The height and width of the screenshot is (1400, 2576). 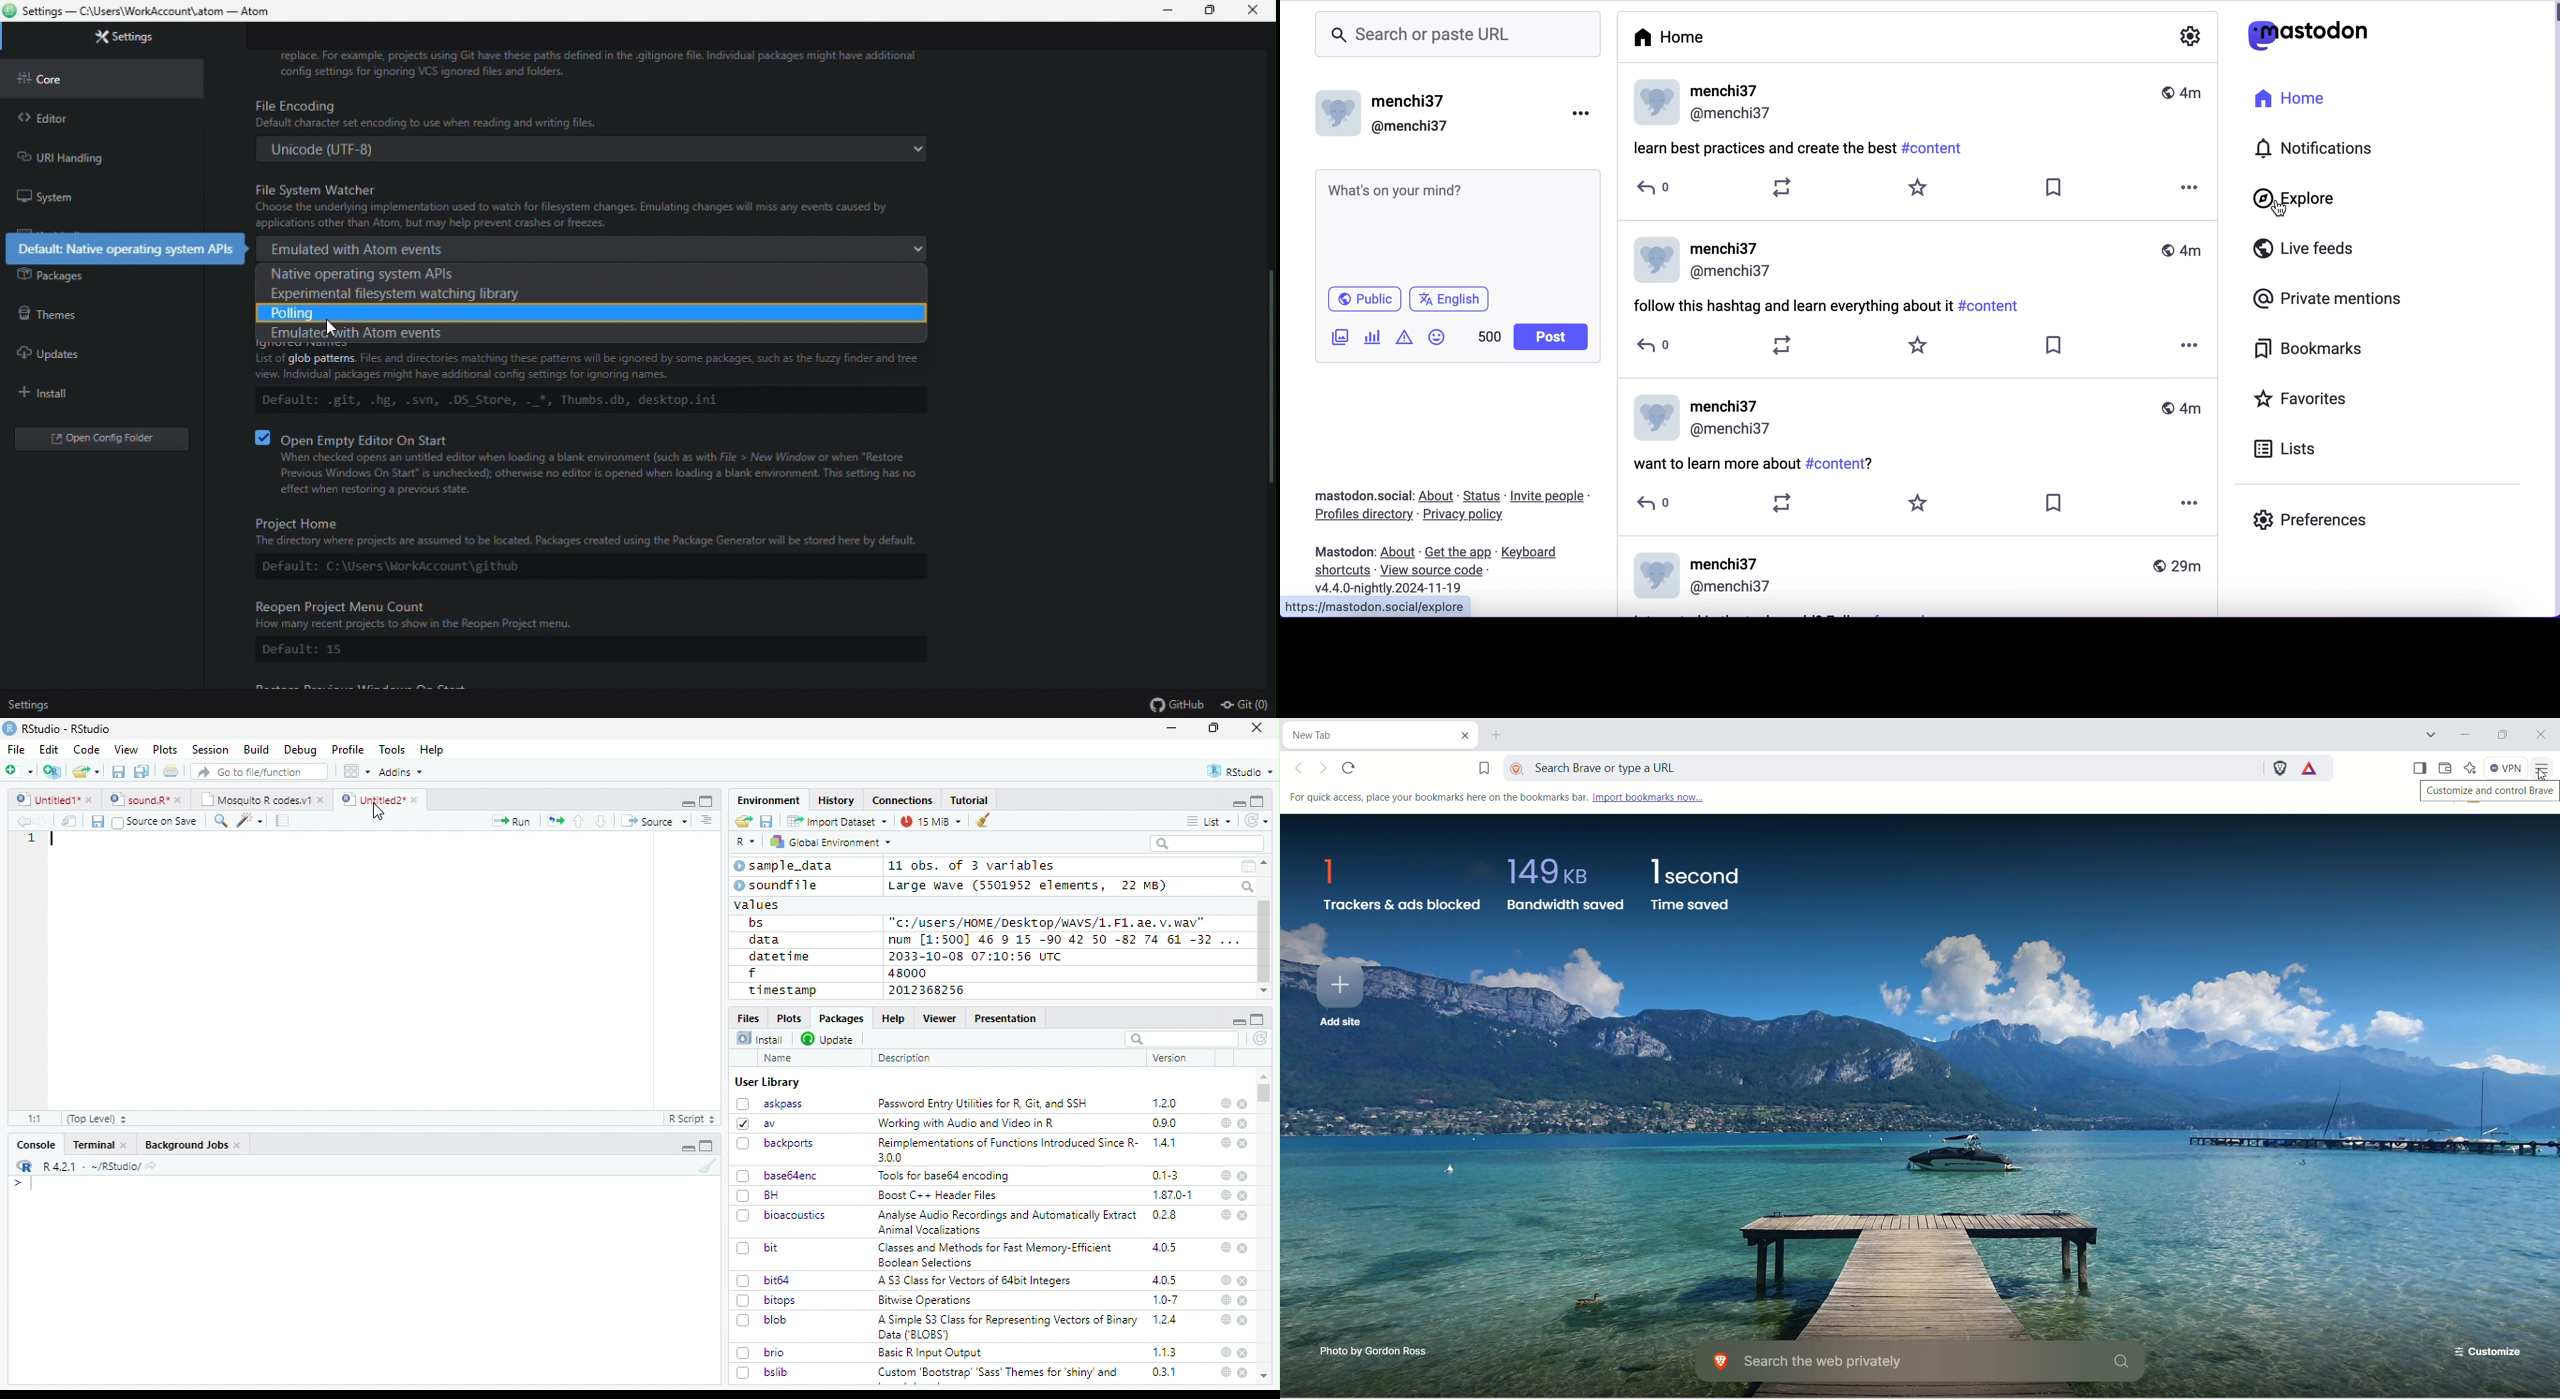 I want to click on Addins, so click(x=401, y=772).